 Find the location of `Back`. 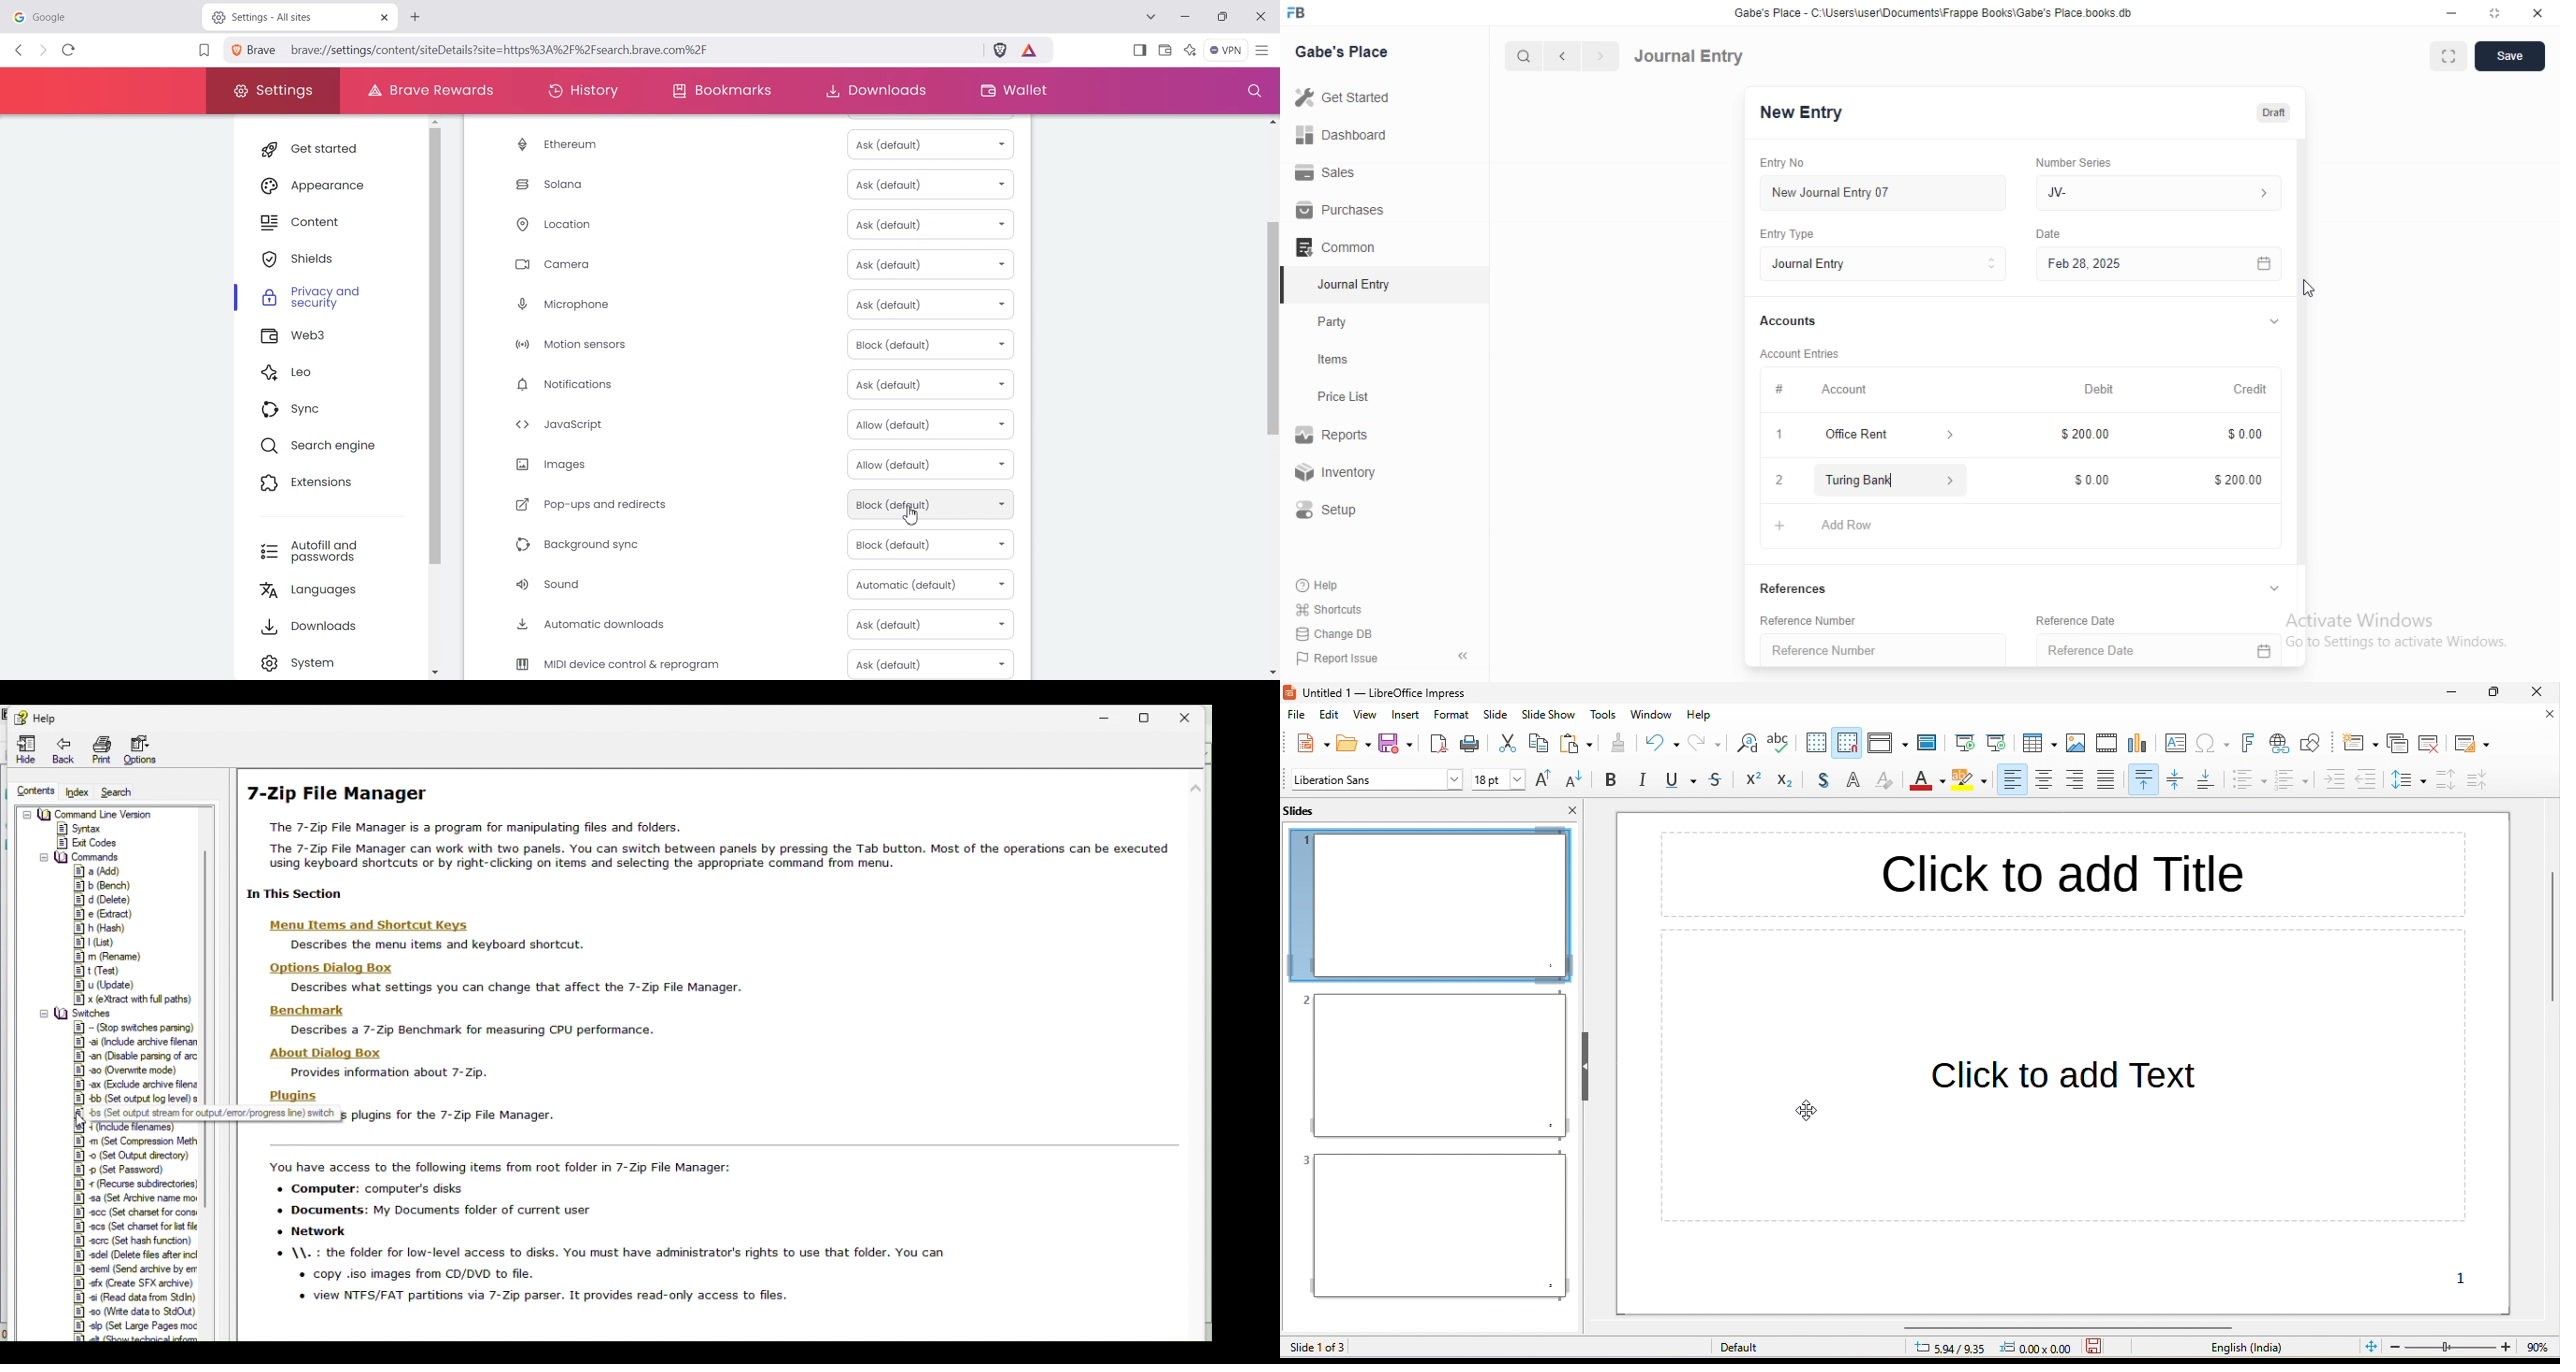

Back is located at coordinates (68, 754).